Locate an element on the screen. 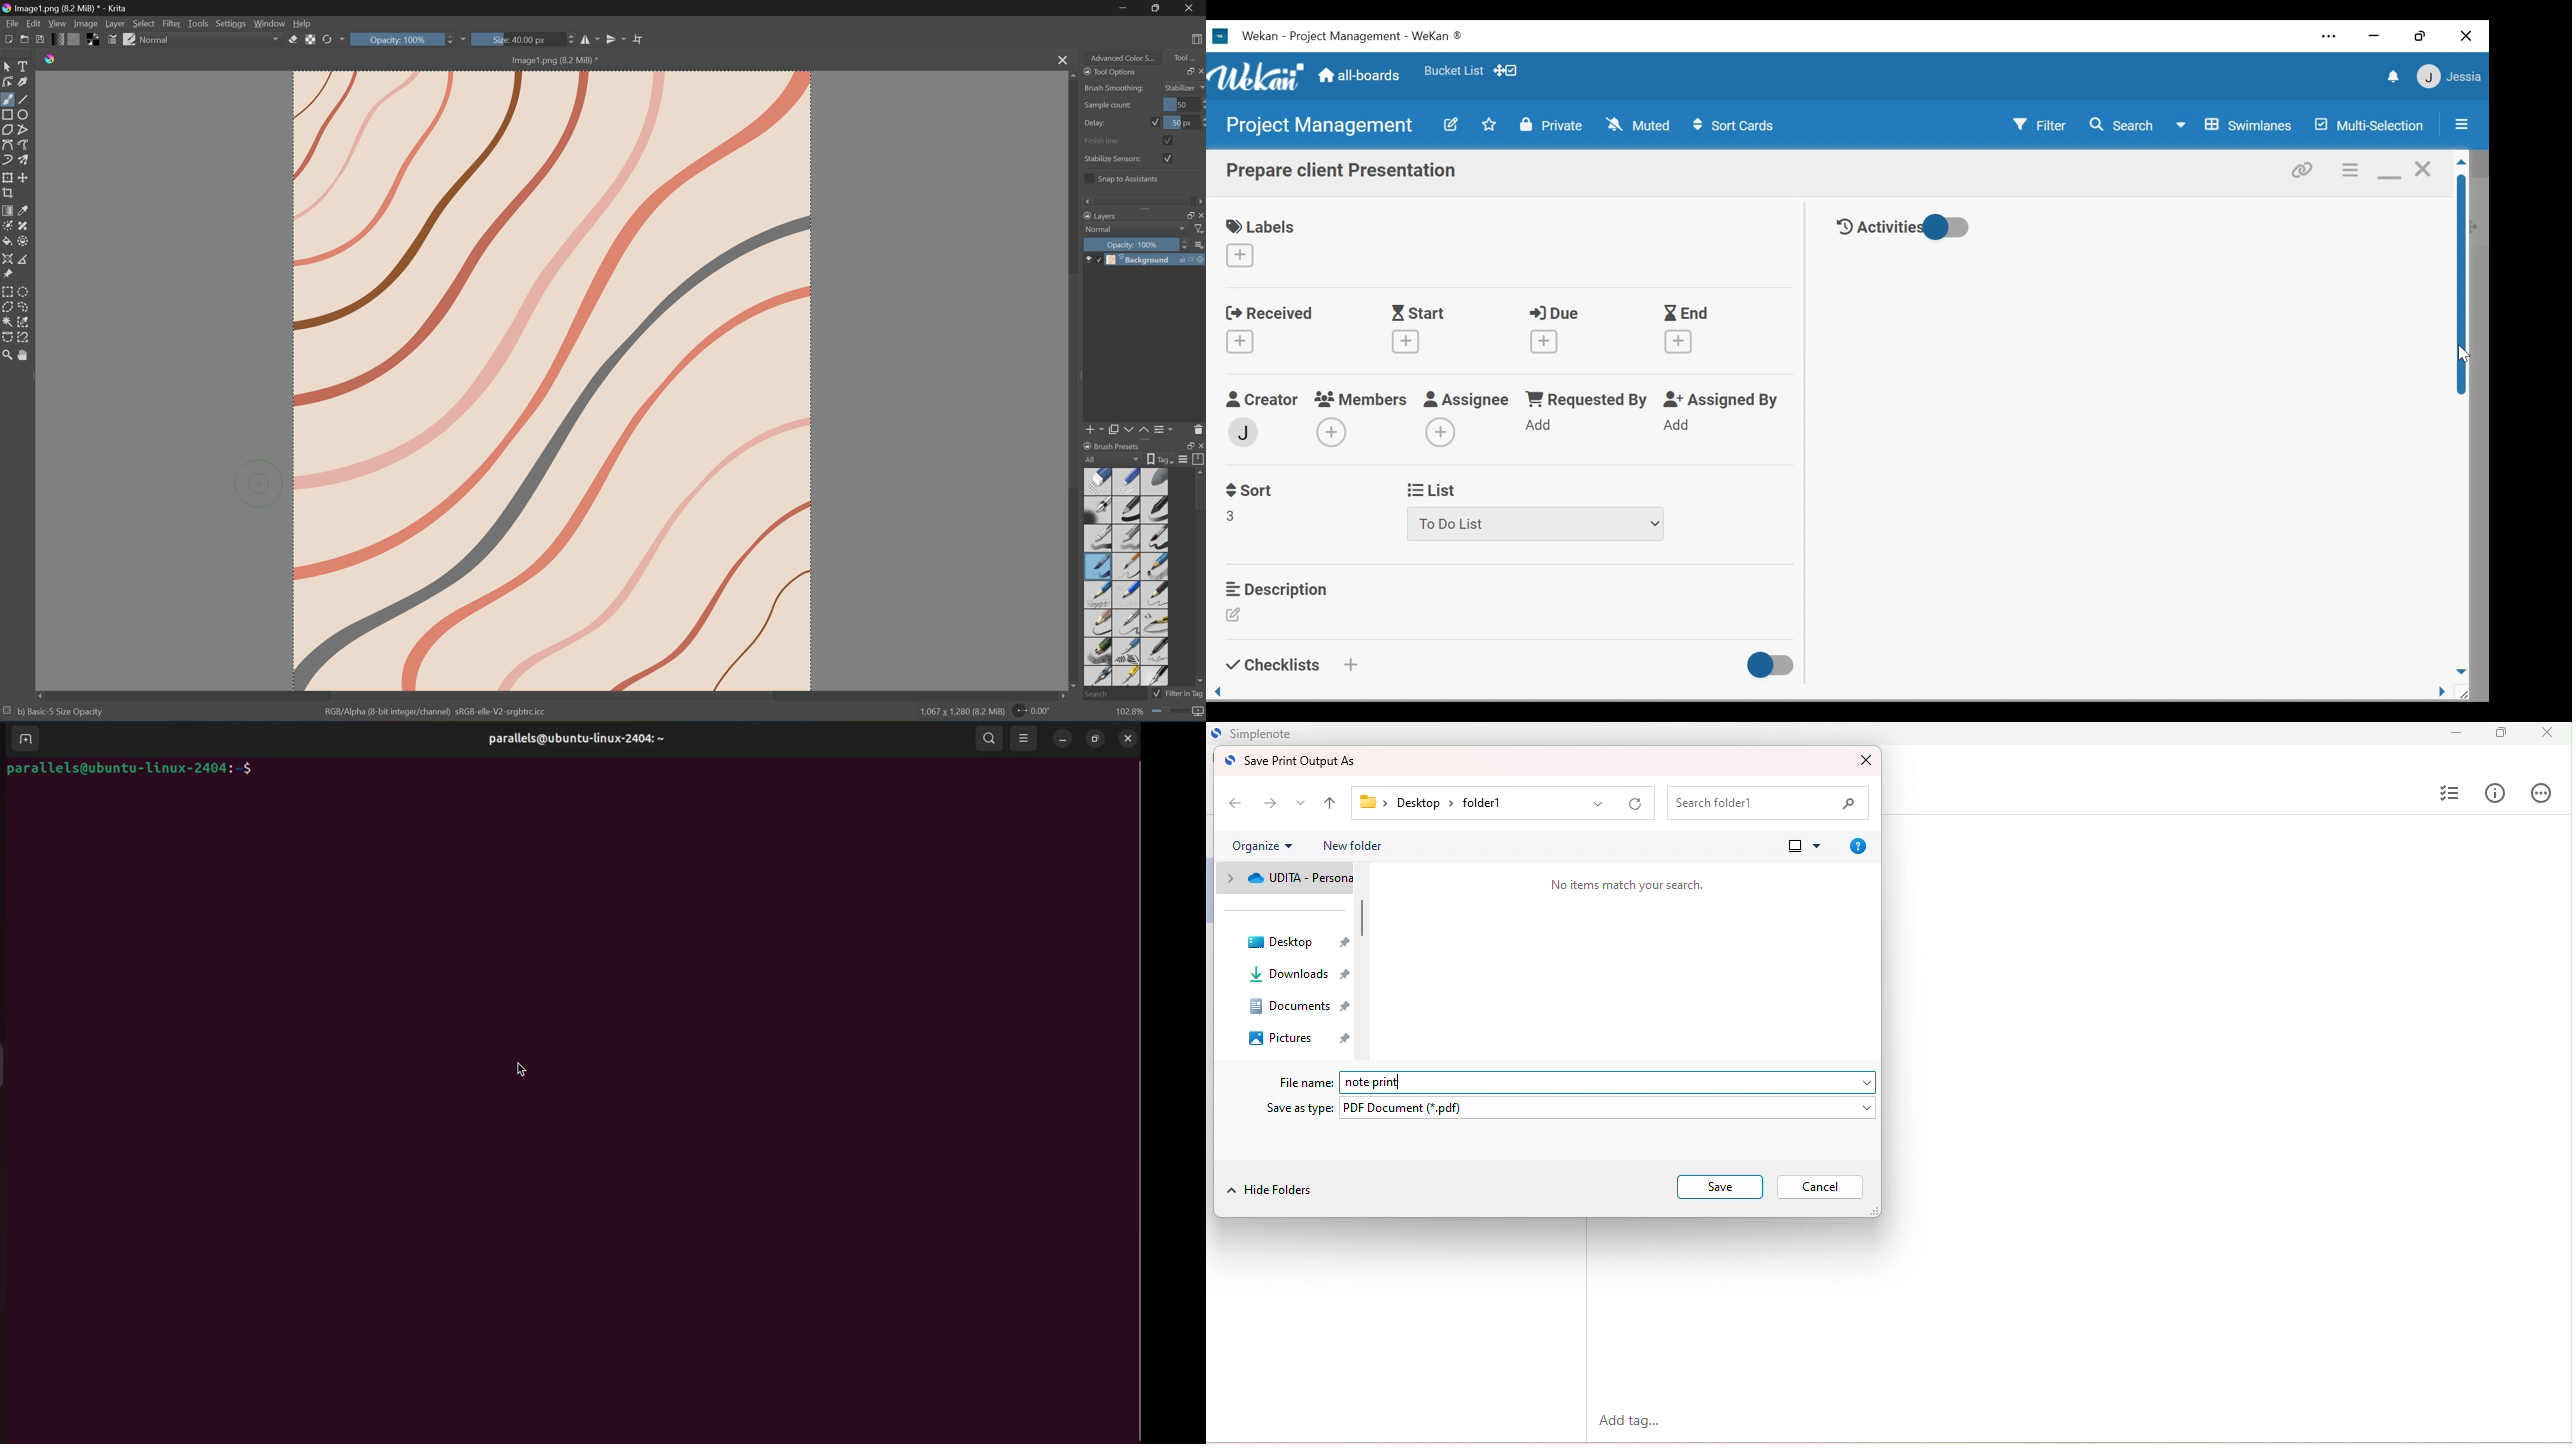 The height and width of the screenshot is (1456, 2576). Scroll Left is located at coordinates (1088, 201).